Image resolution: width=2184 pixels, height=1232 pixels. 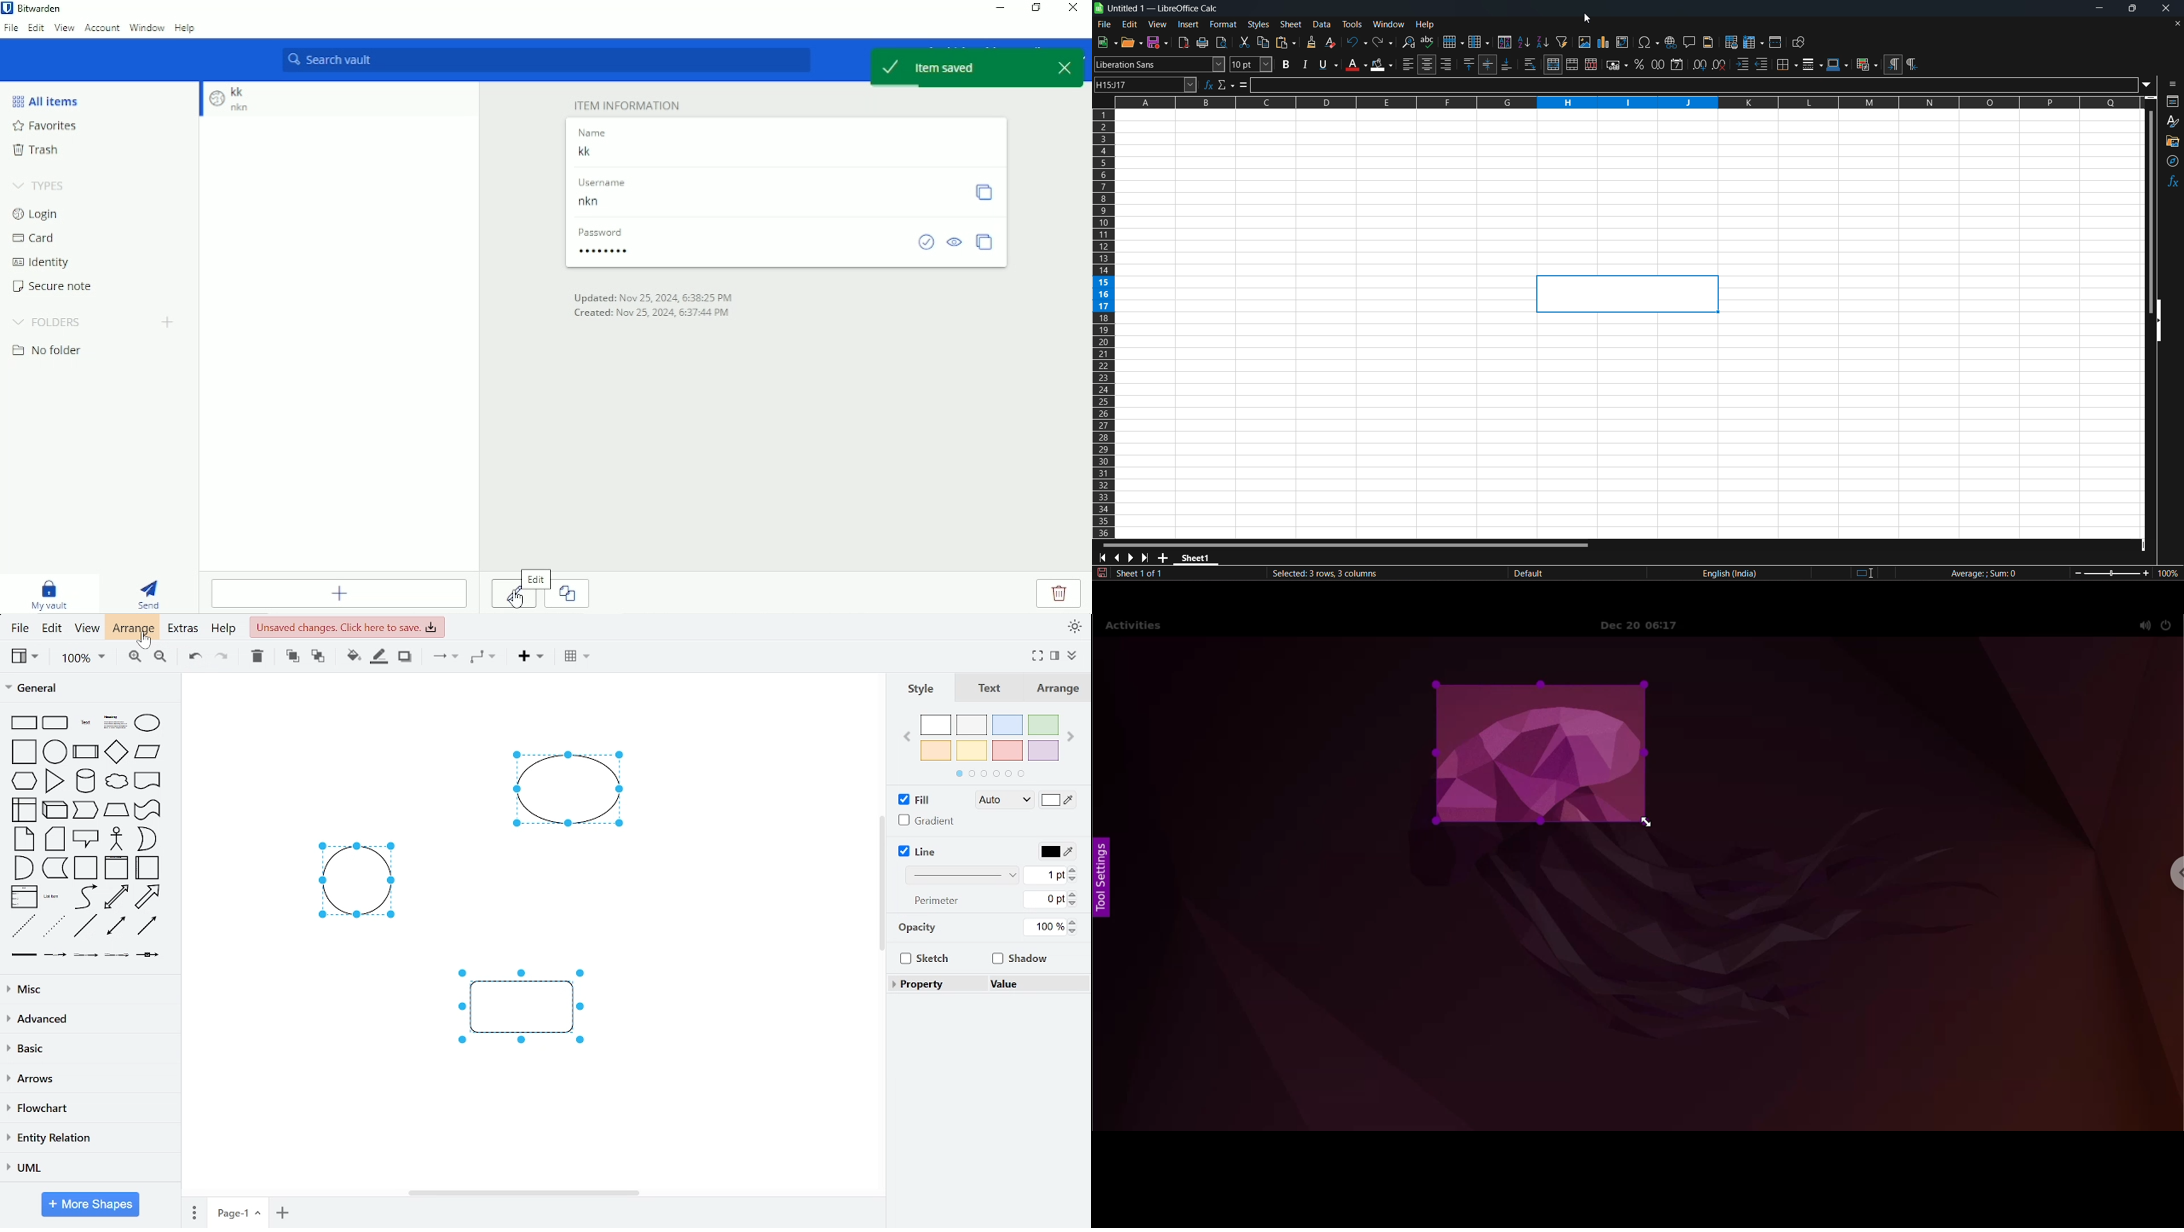 I want to click on opacity, so click(x=919, y=928).